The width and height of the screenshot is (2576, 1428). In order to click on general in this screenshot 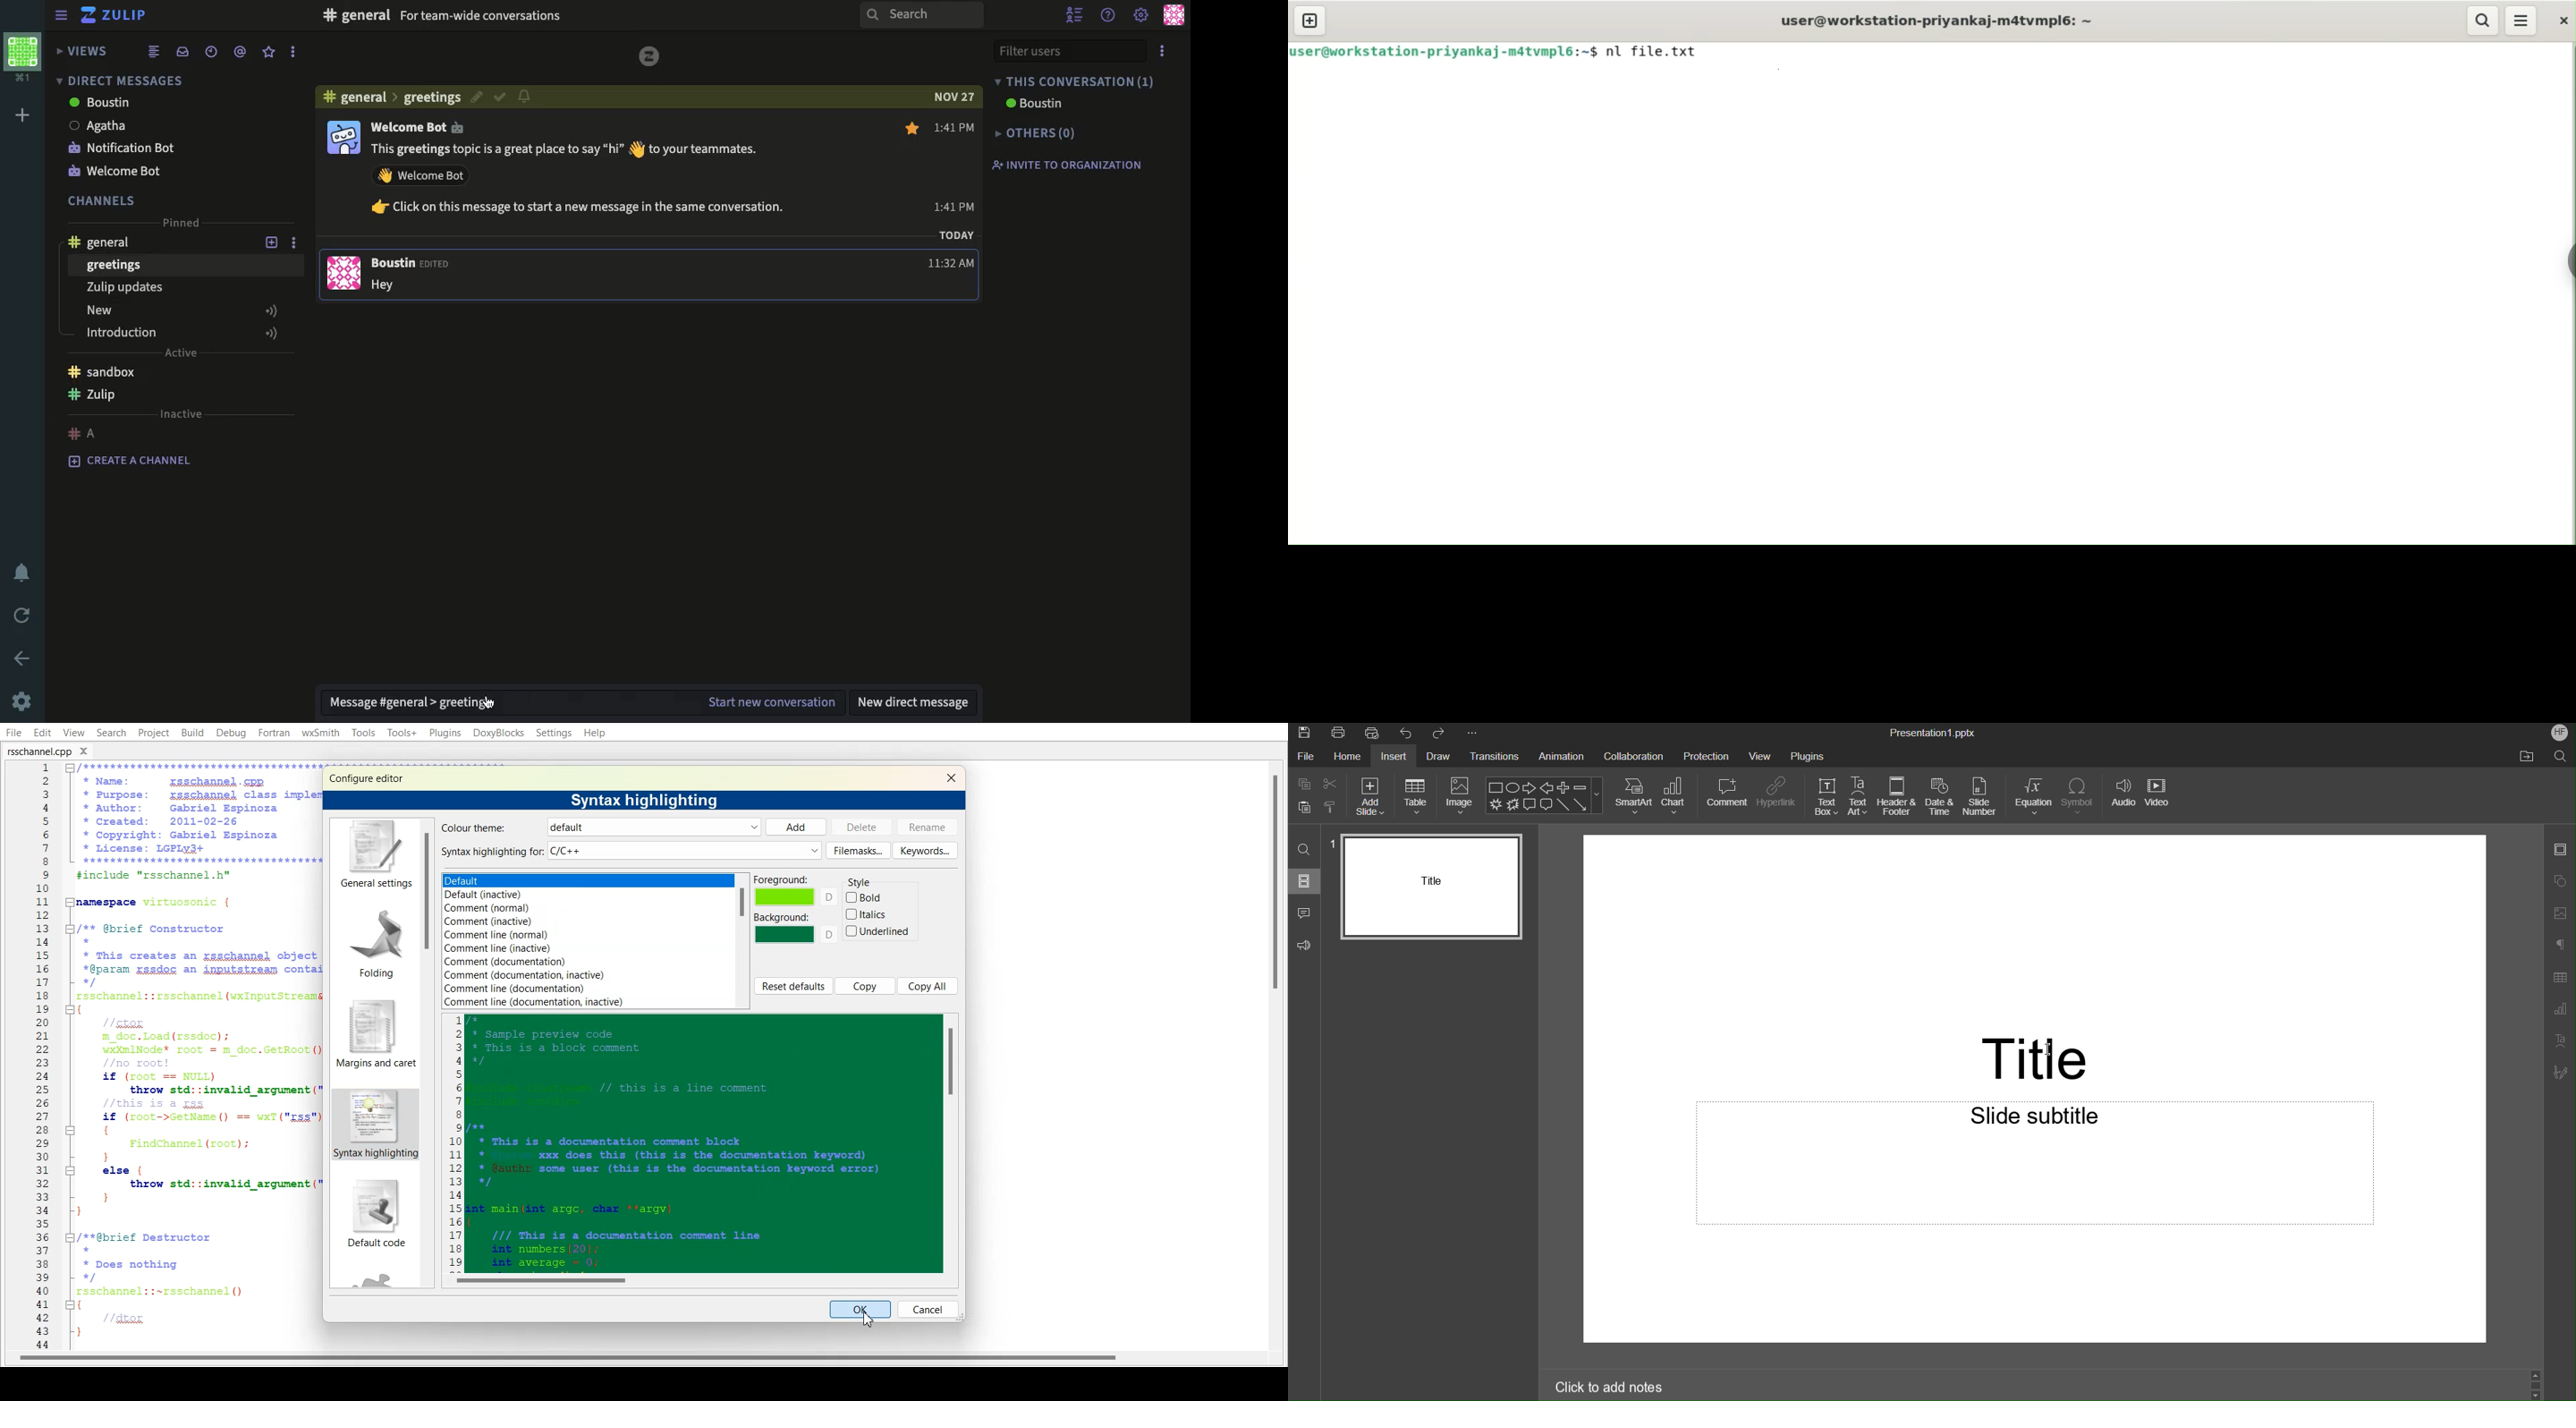, I will do `click(361, 98)`.